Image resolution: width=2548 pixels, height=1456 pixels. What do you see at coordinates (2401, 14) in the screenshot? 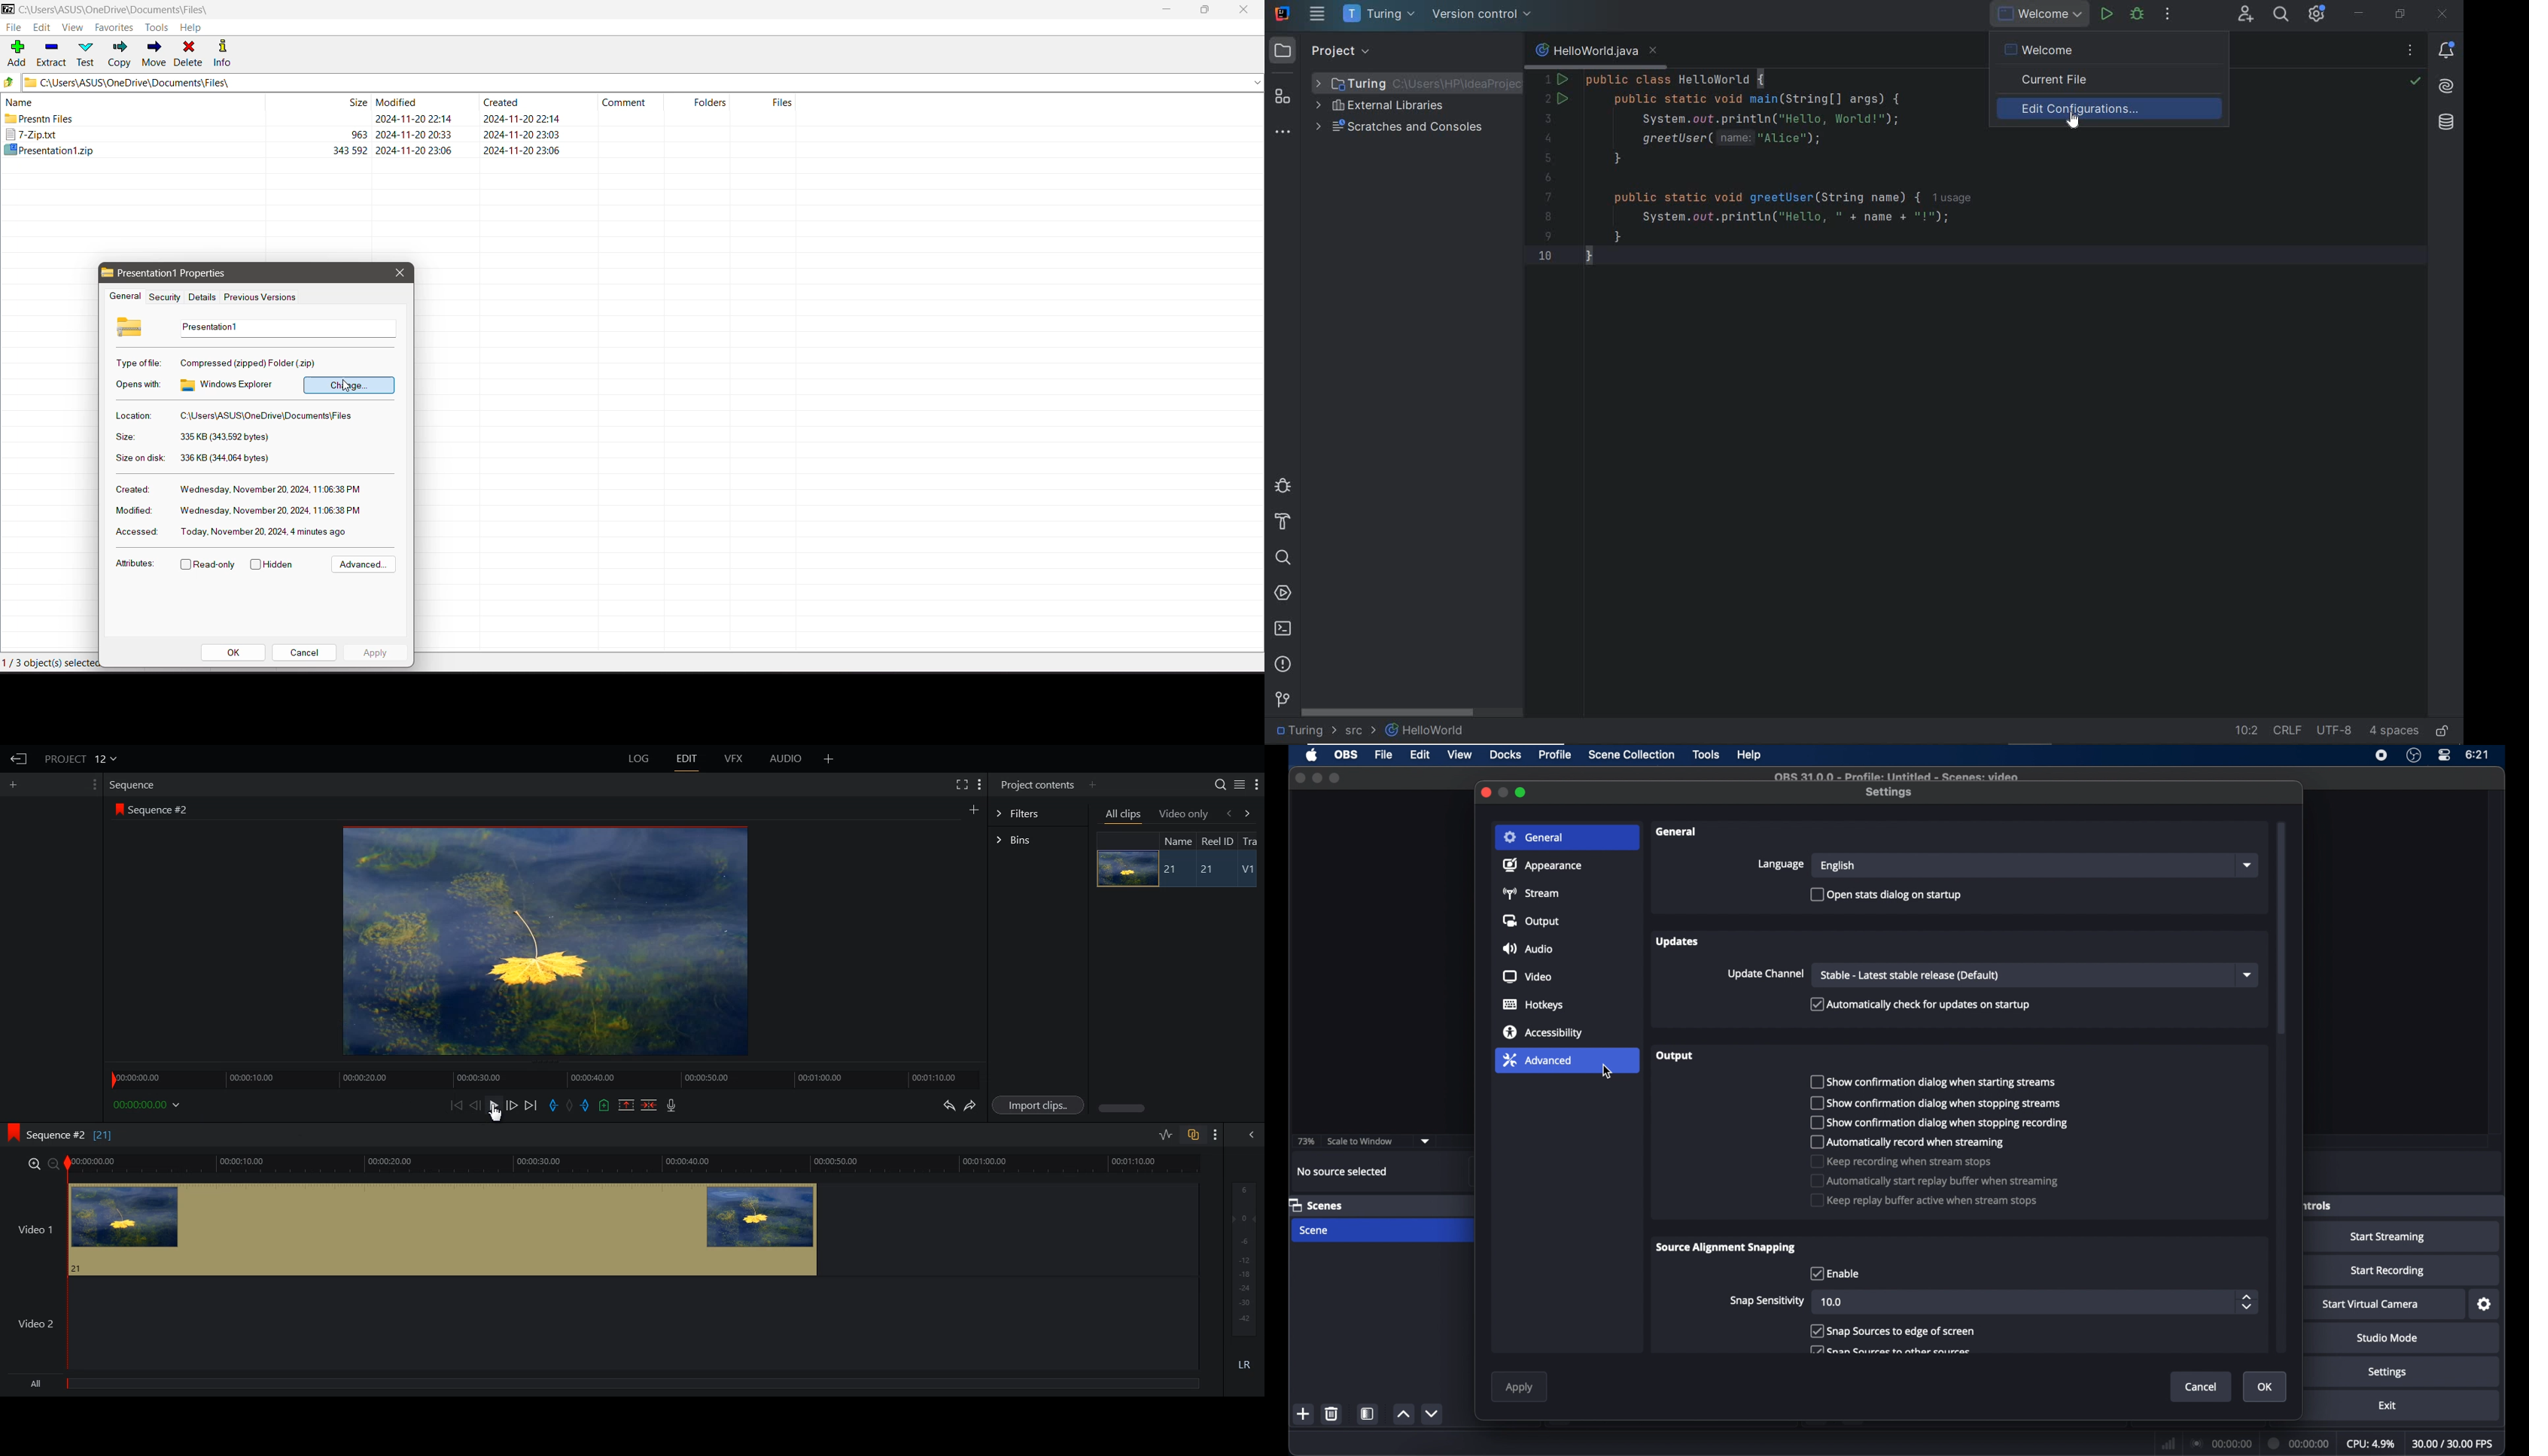
I see `RESTORE DOWN` at bounding box center [2401, 14].